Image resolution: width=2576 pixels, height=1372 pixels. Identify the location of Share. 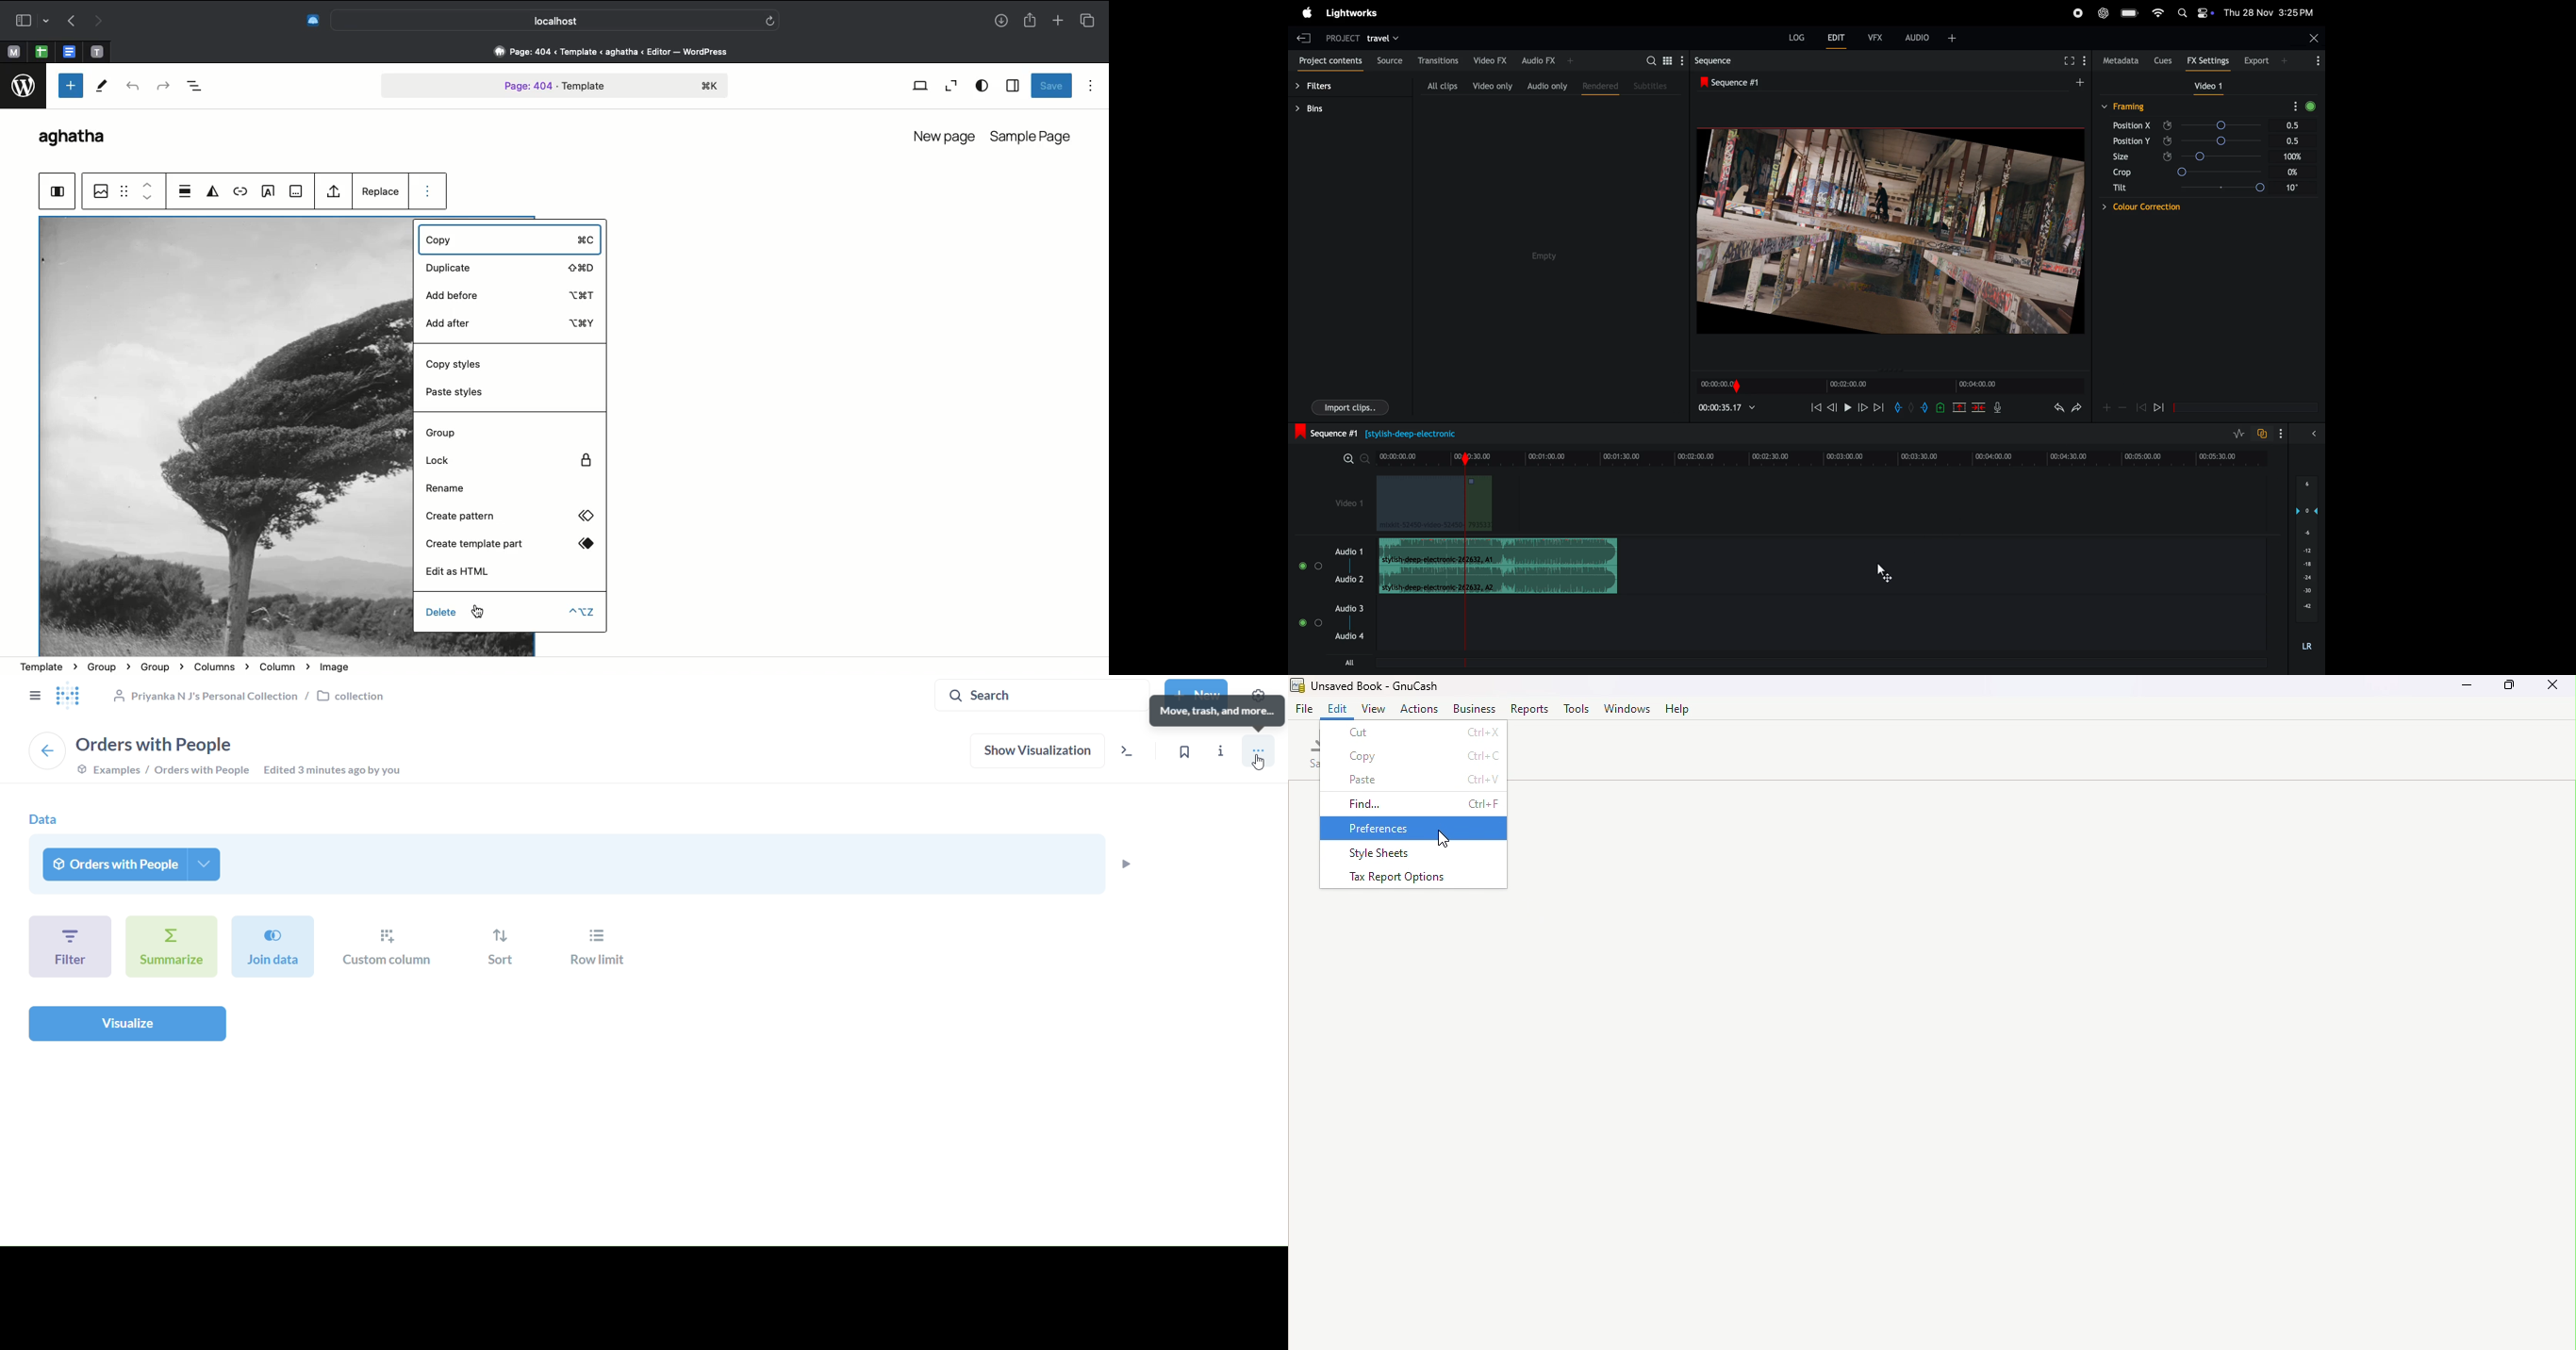
(1030, 18).